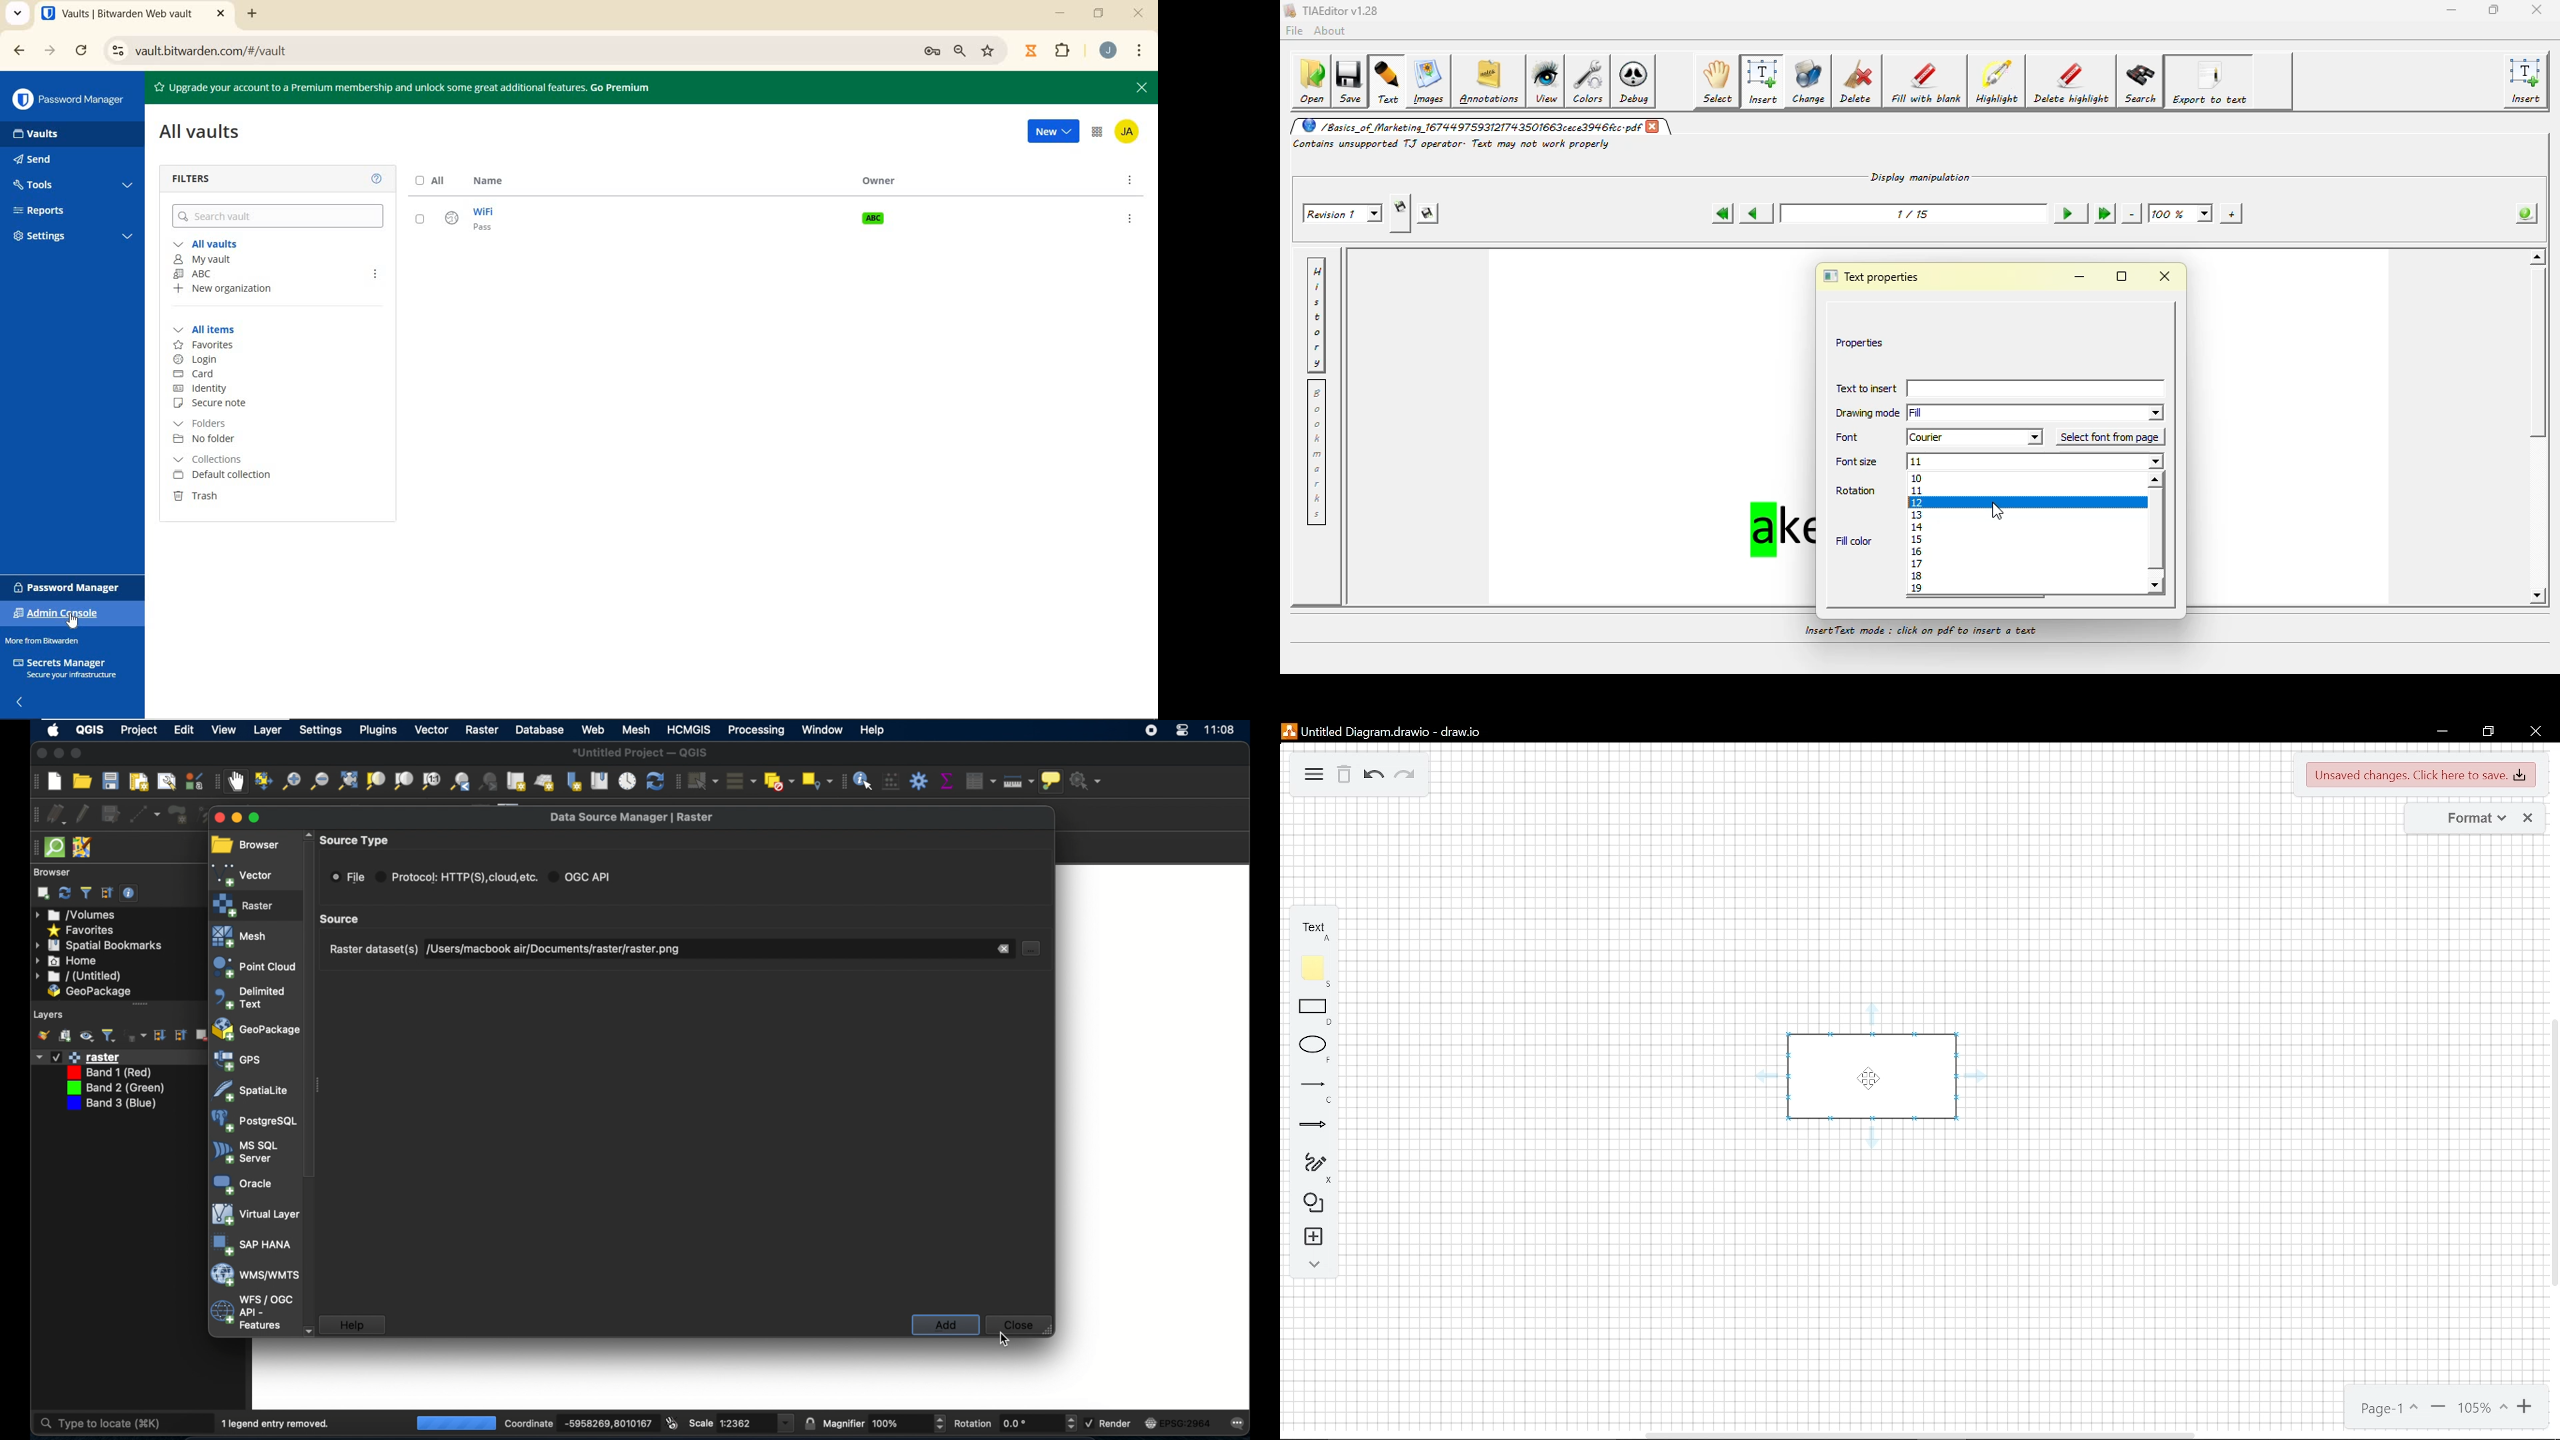  What do you see at coordinates (459, 221) in the screenshot?
I see `LOGIN NAME` at bounding box center [459, 221].